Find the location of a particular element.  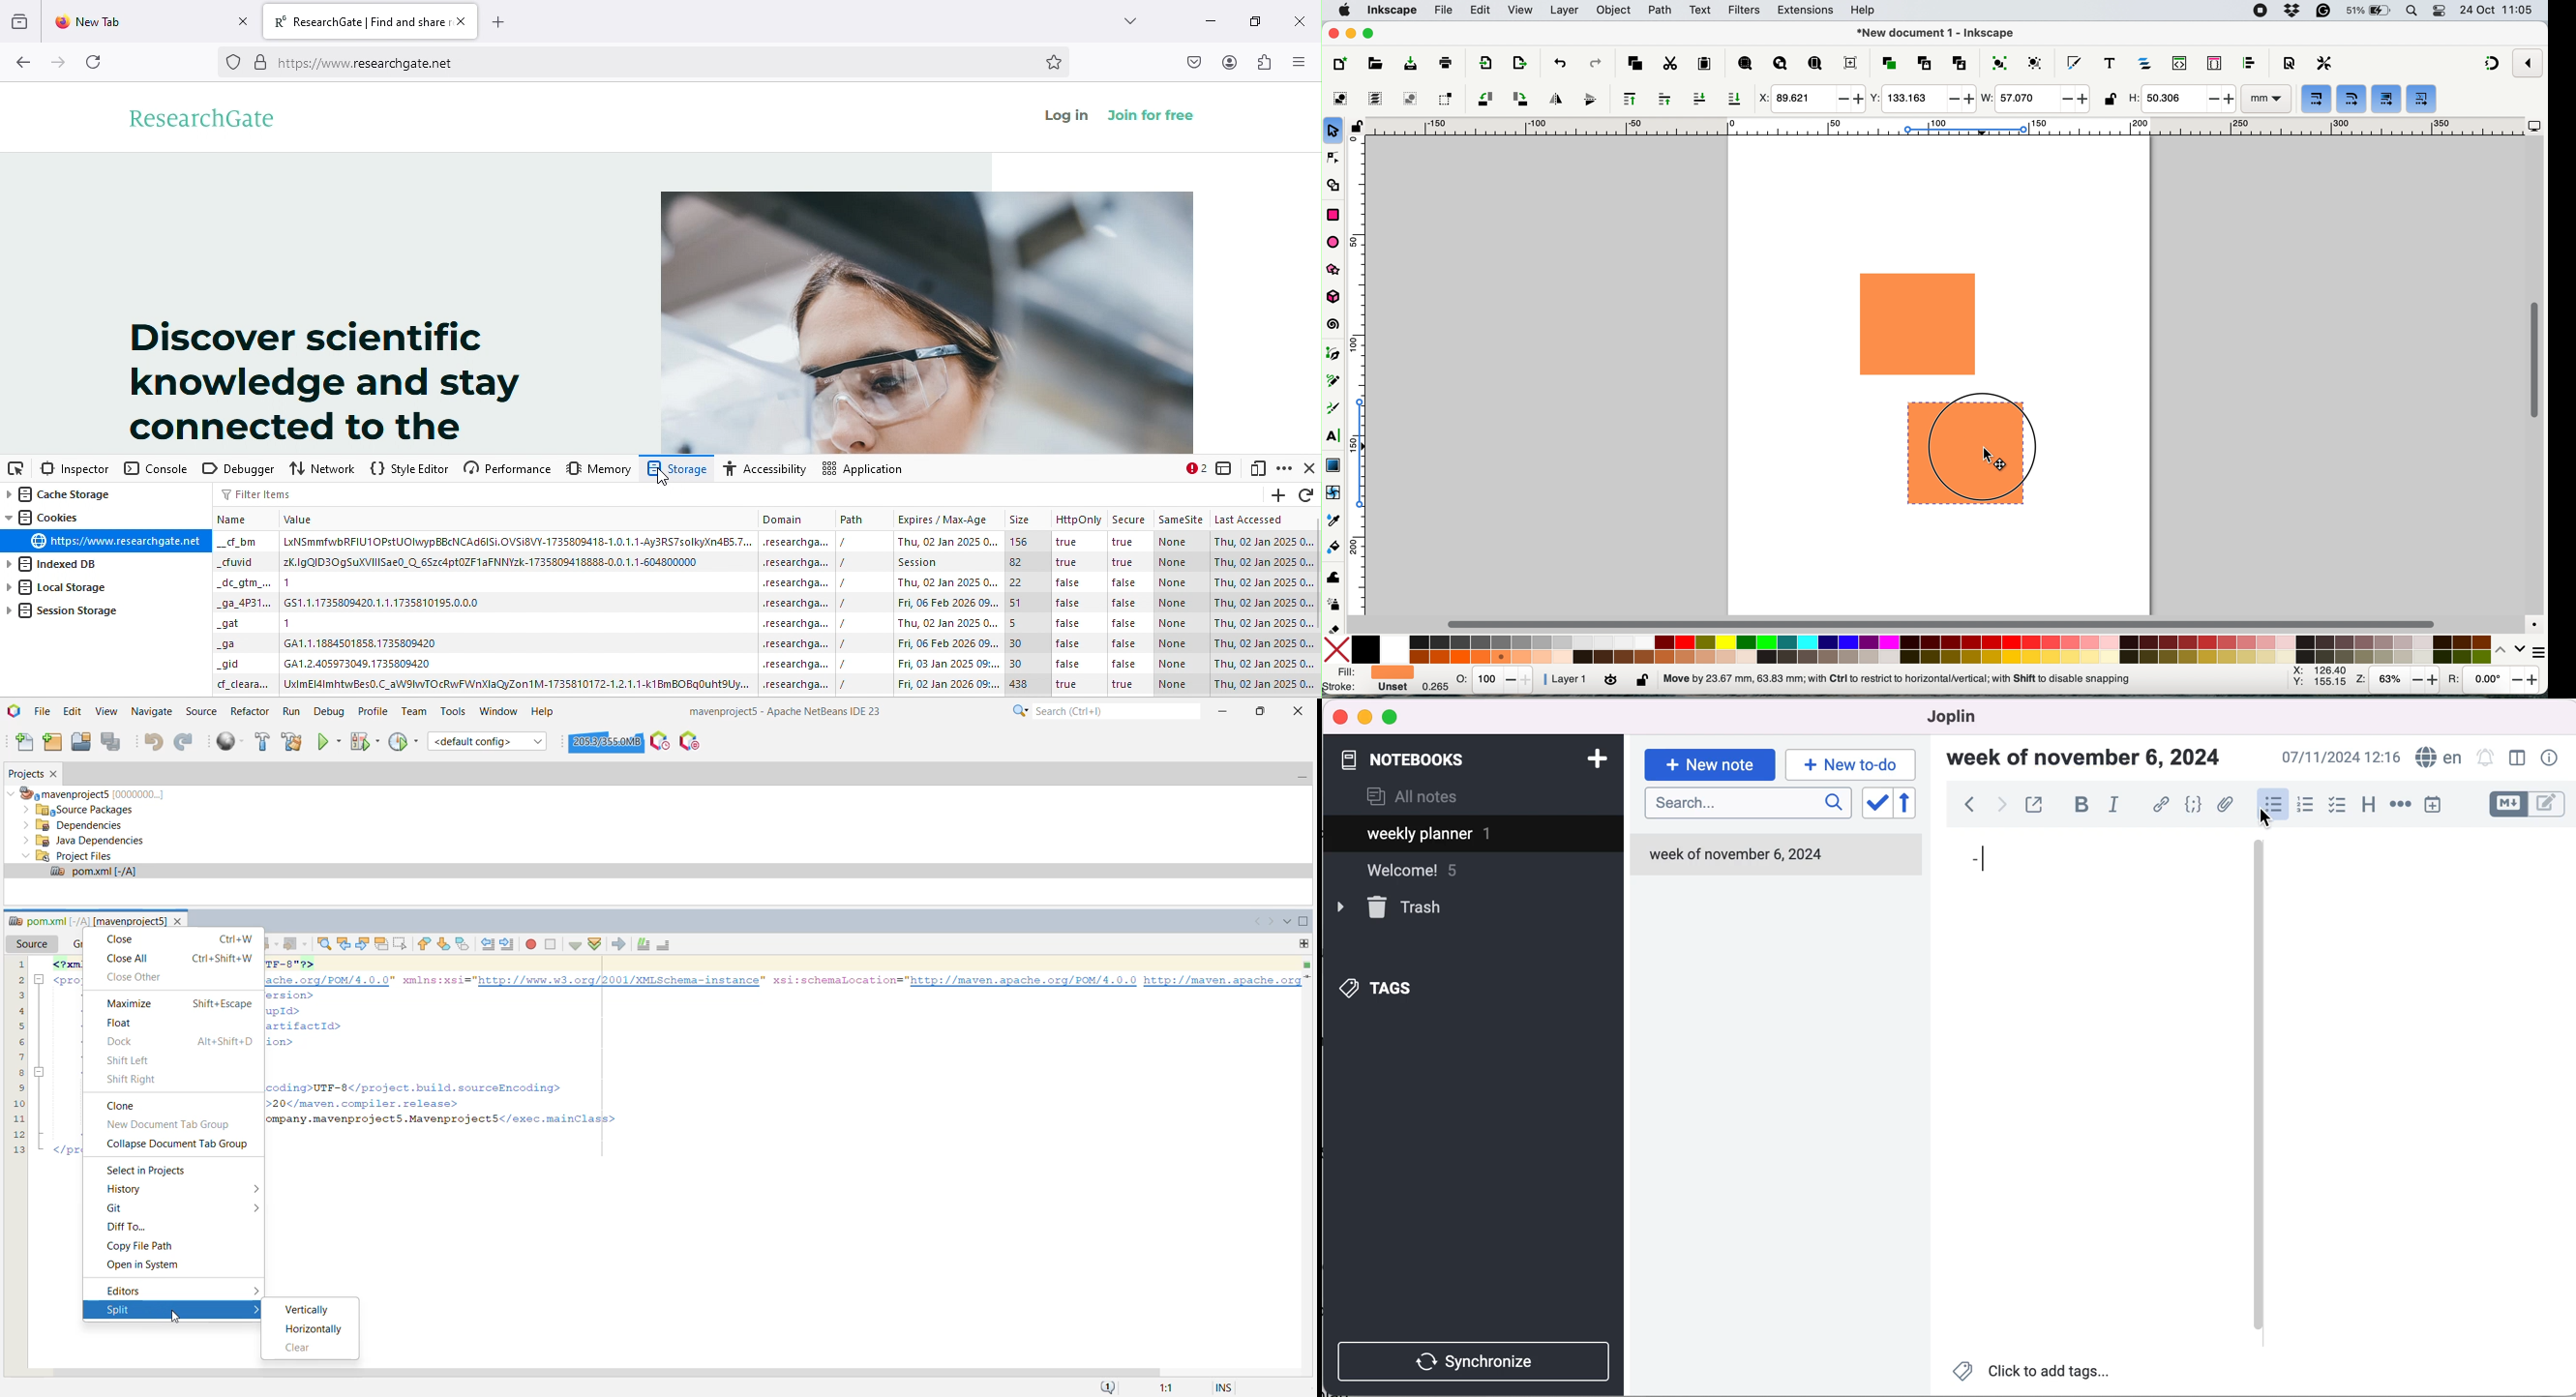

1 is located at coordinates (291, 583).